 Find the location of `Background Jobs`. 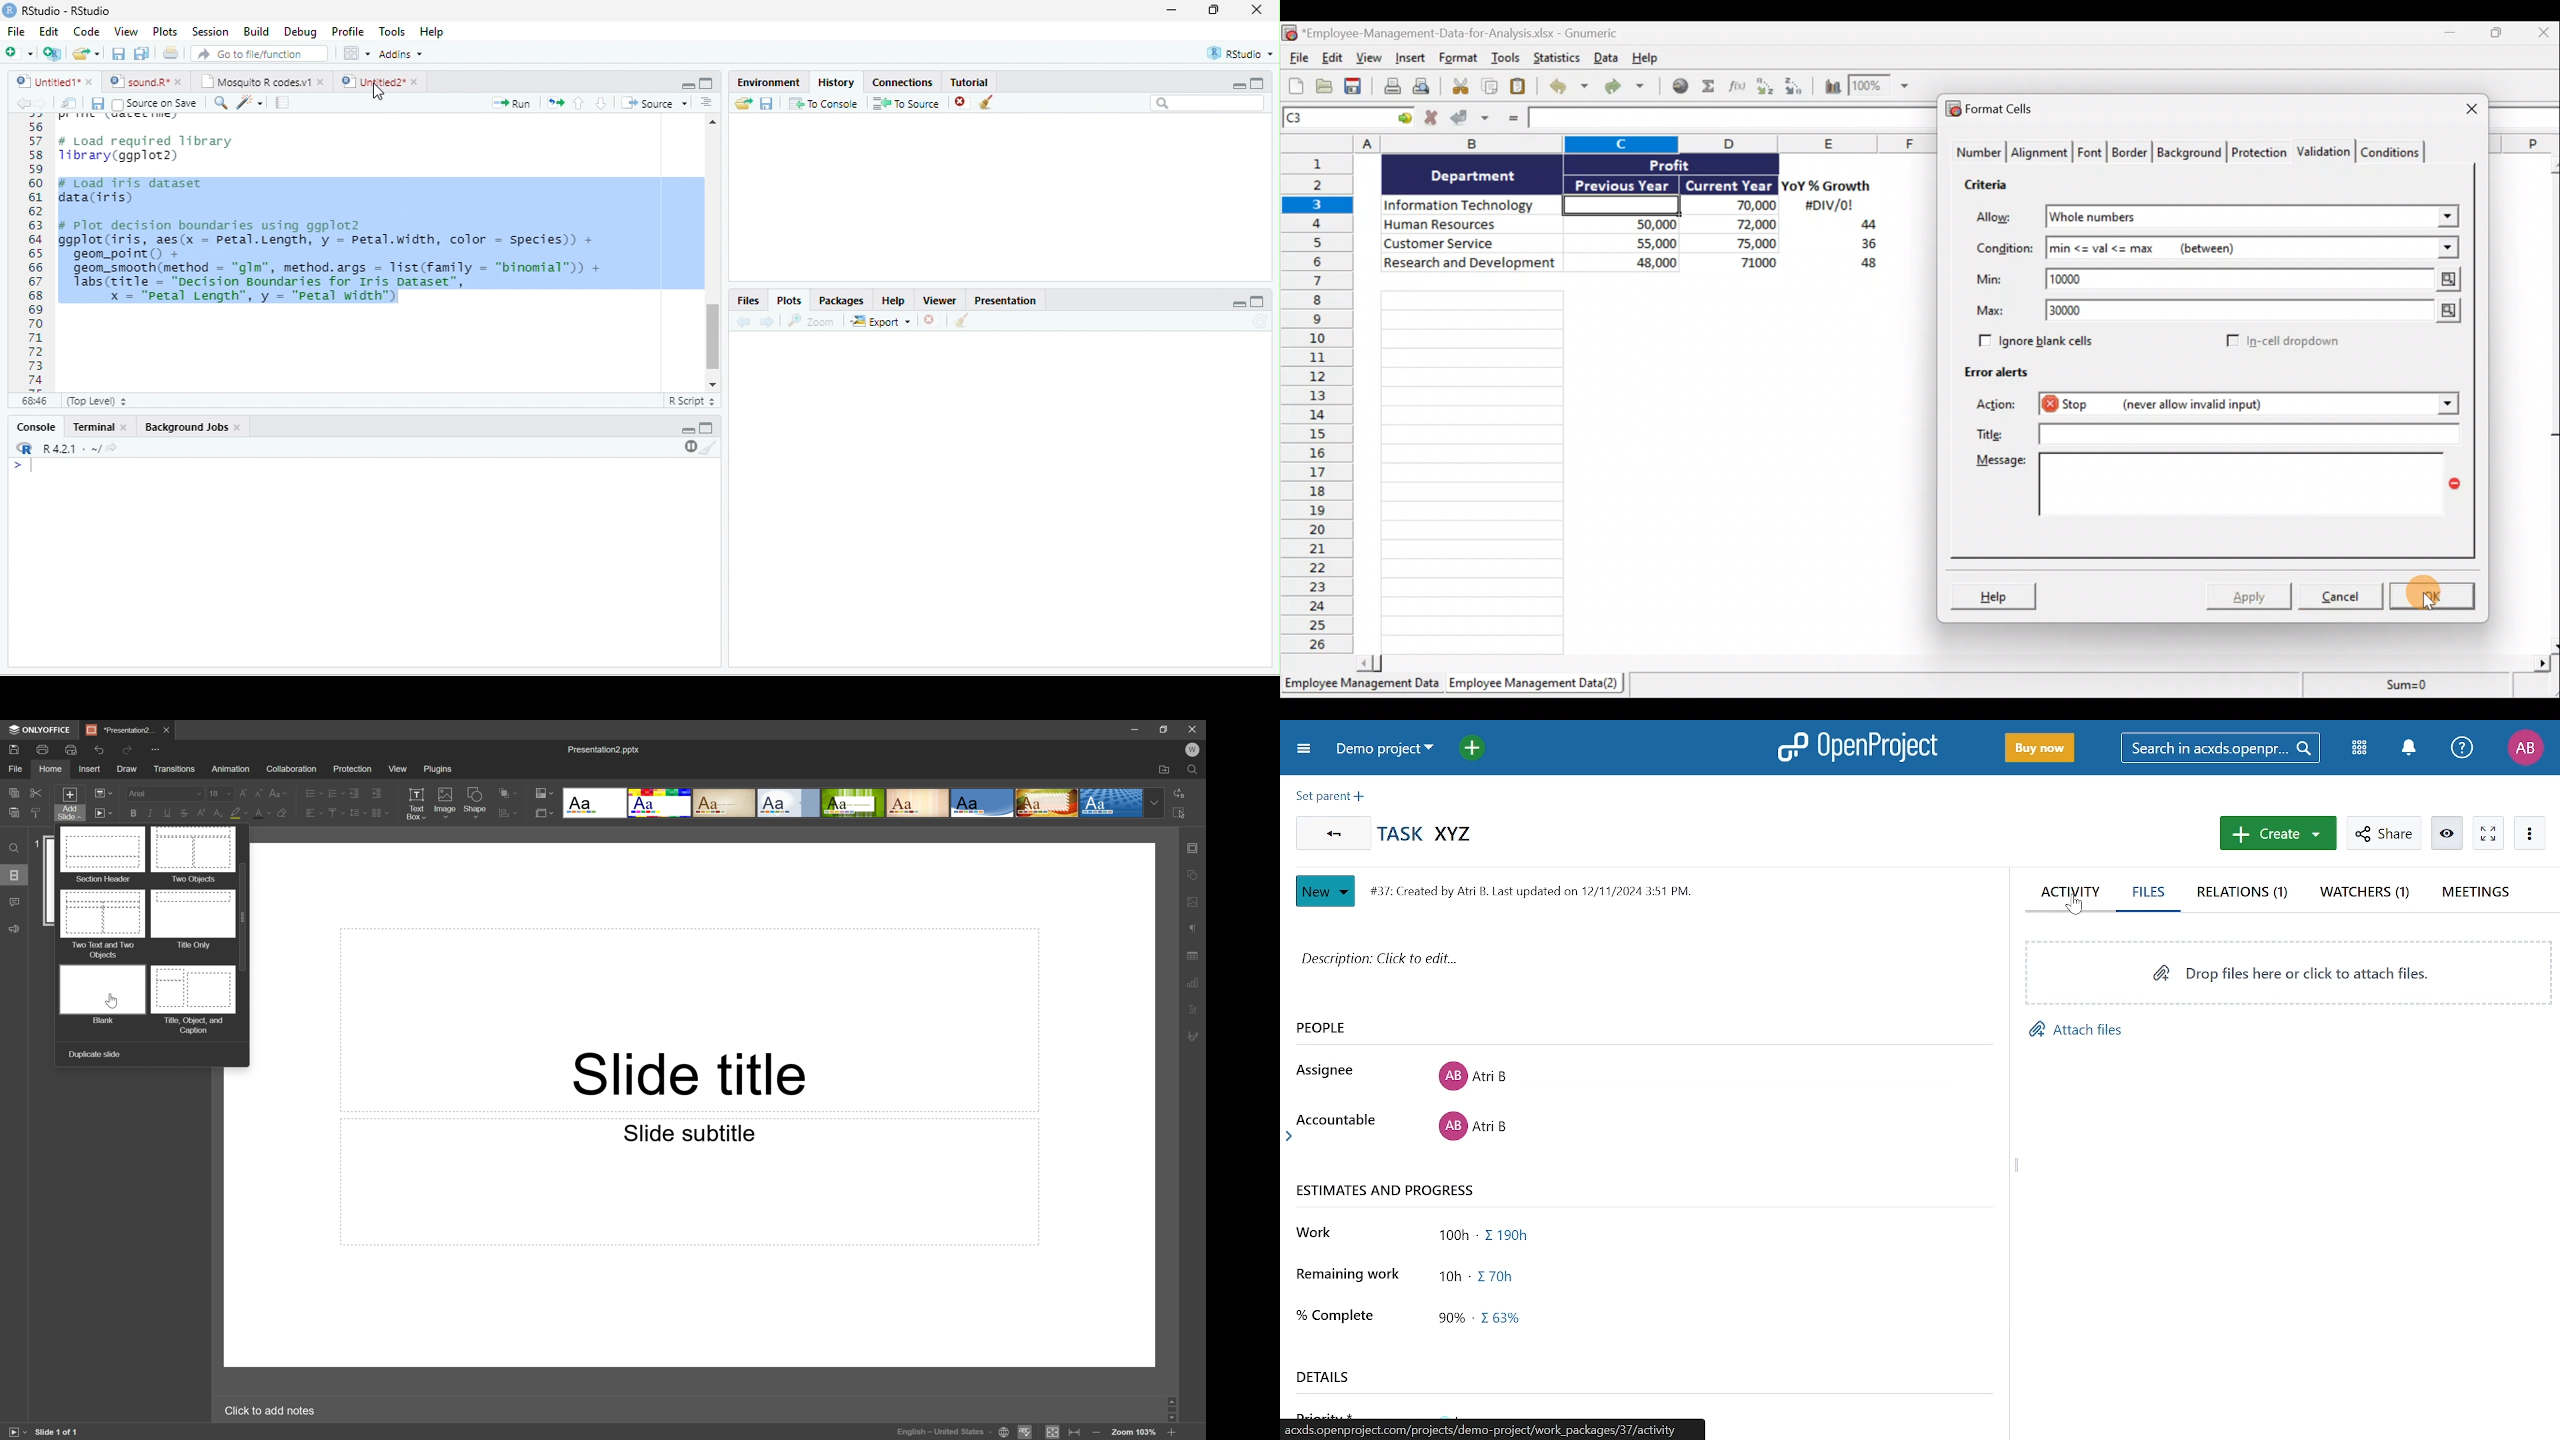

Background Jobs is located at coordinates (185, 427).